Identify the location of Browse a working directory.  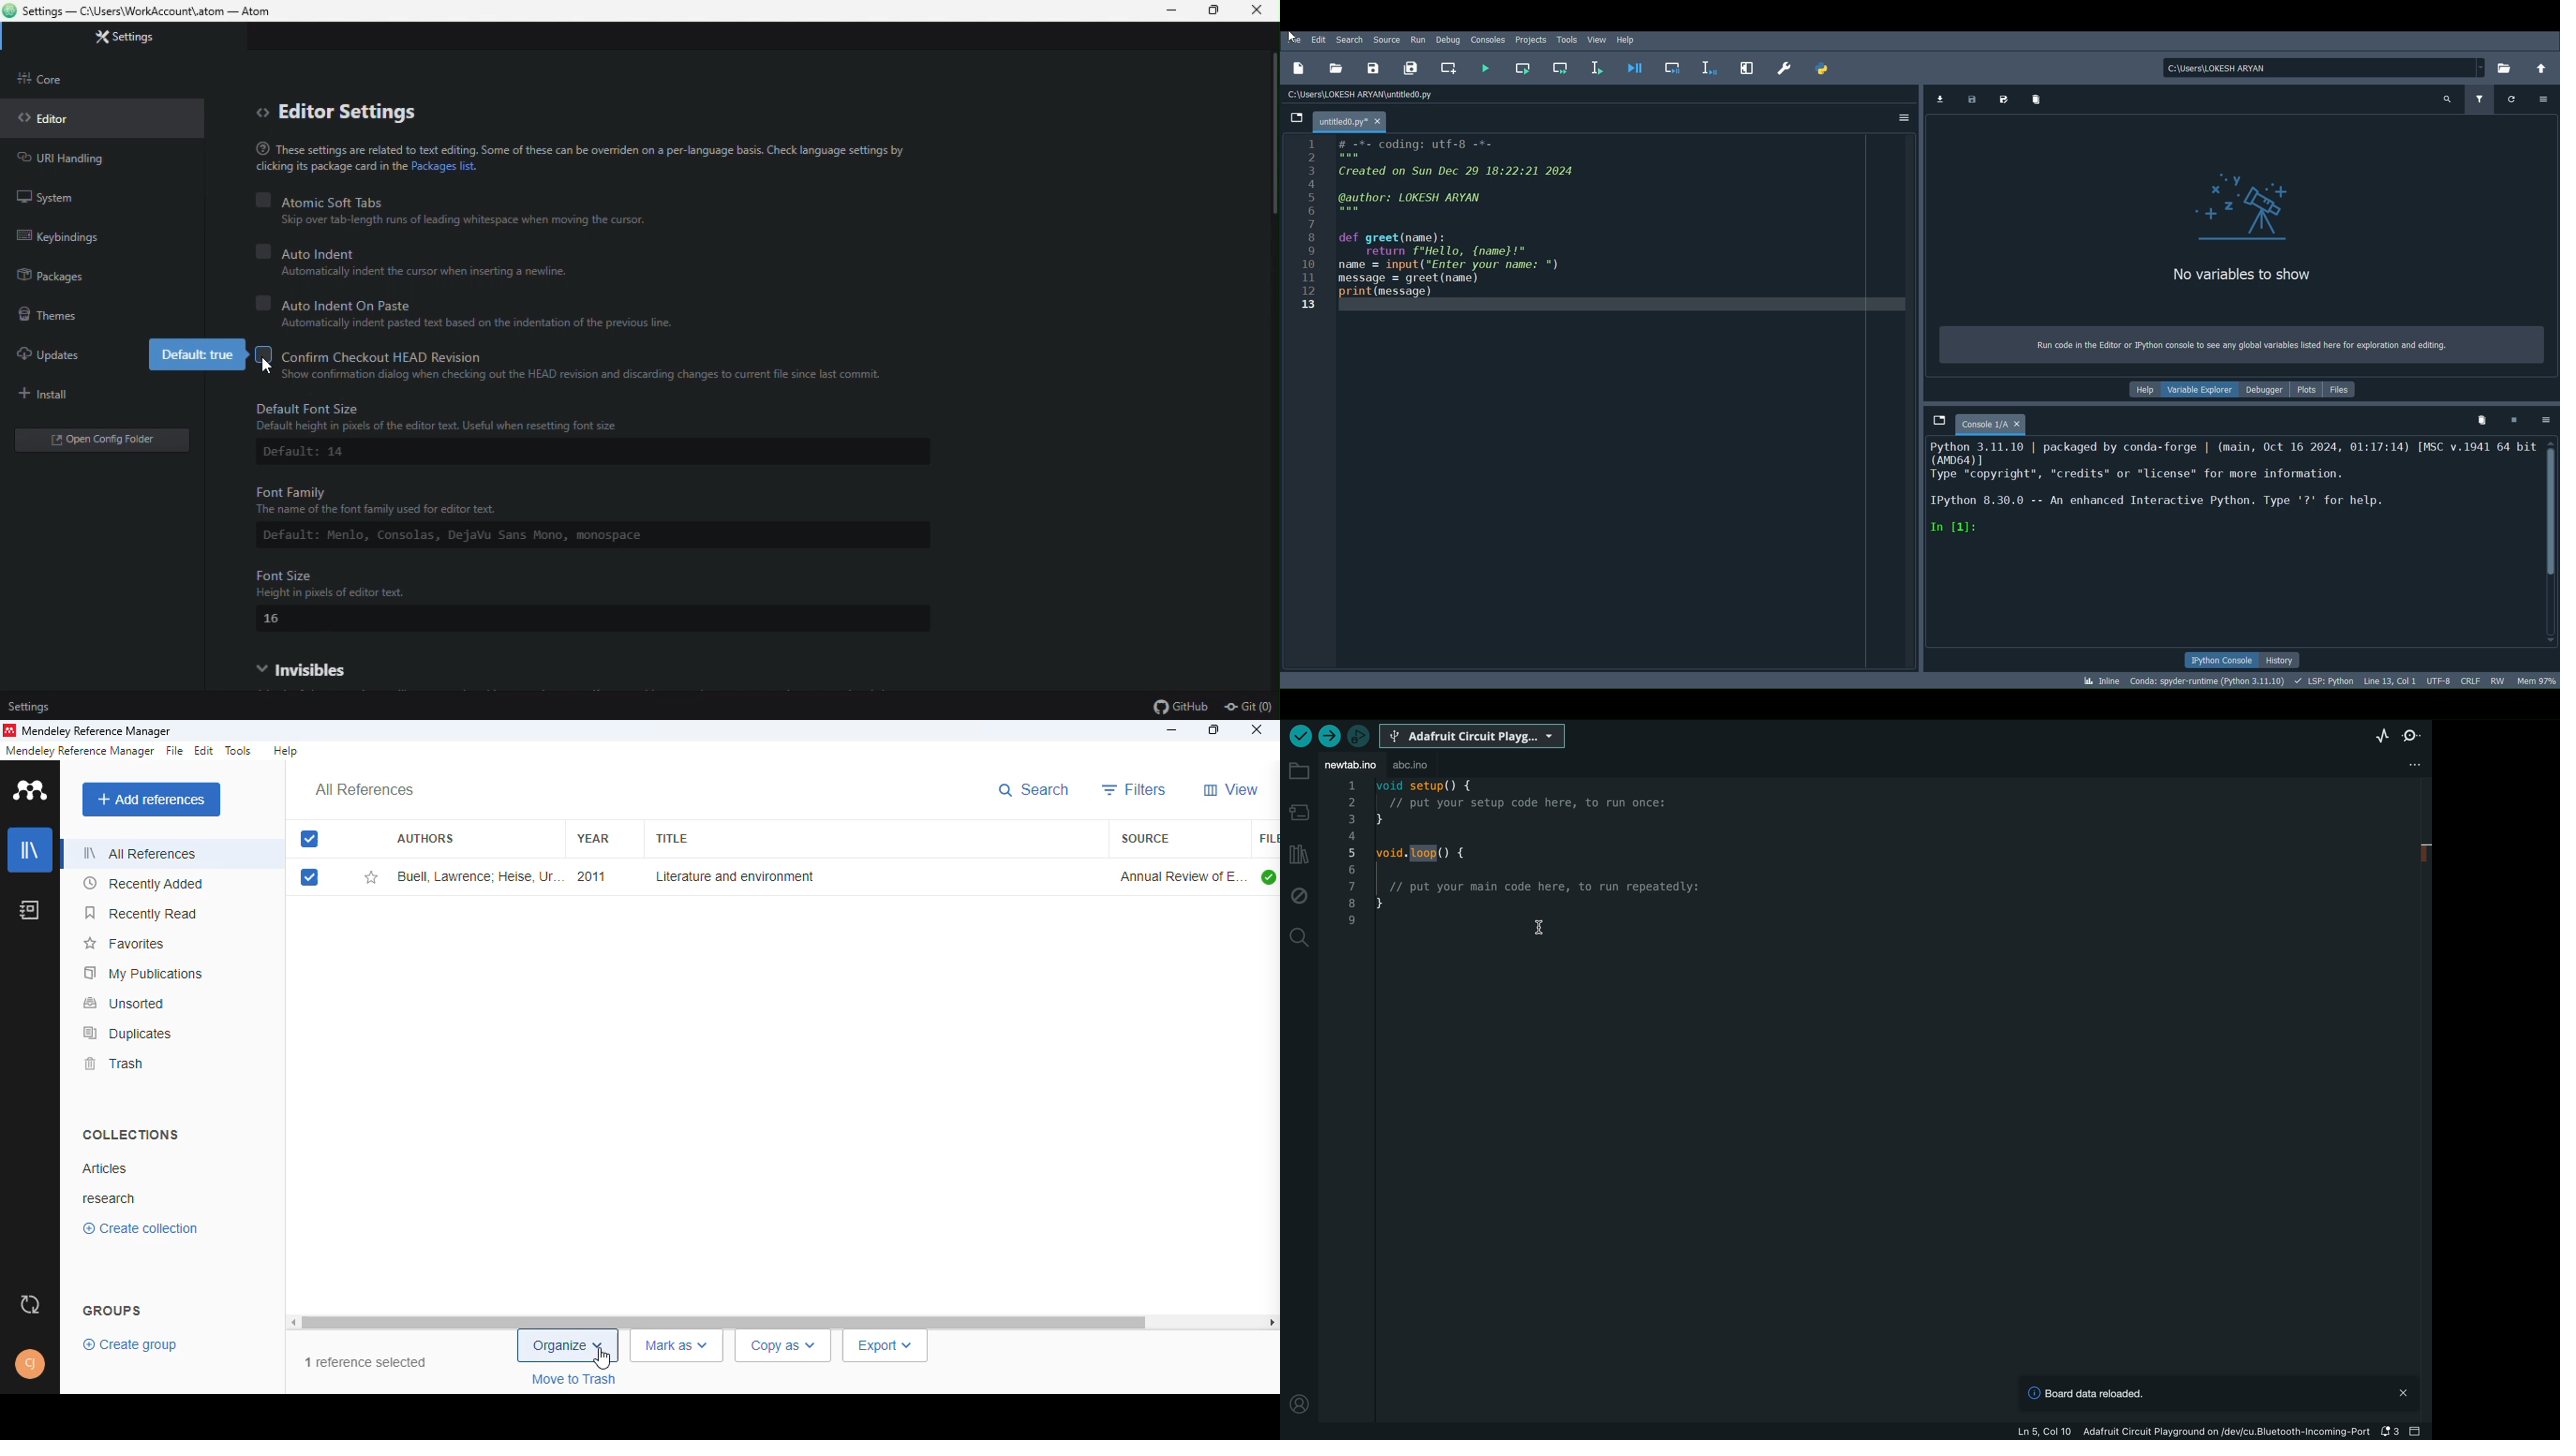
(2505, 66).